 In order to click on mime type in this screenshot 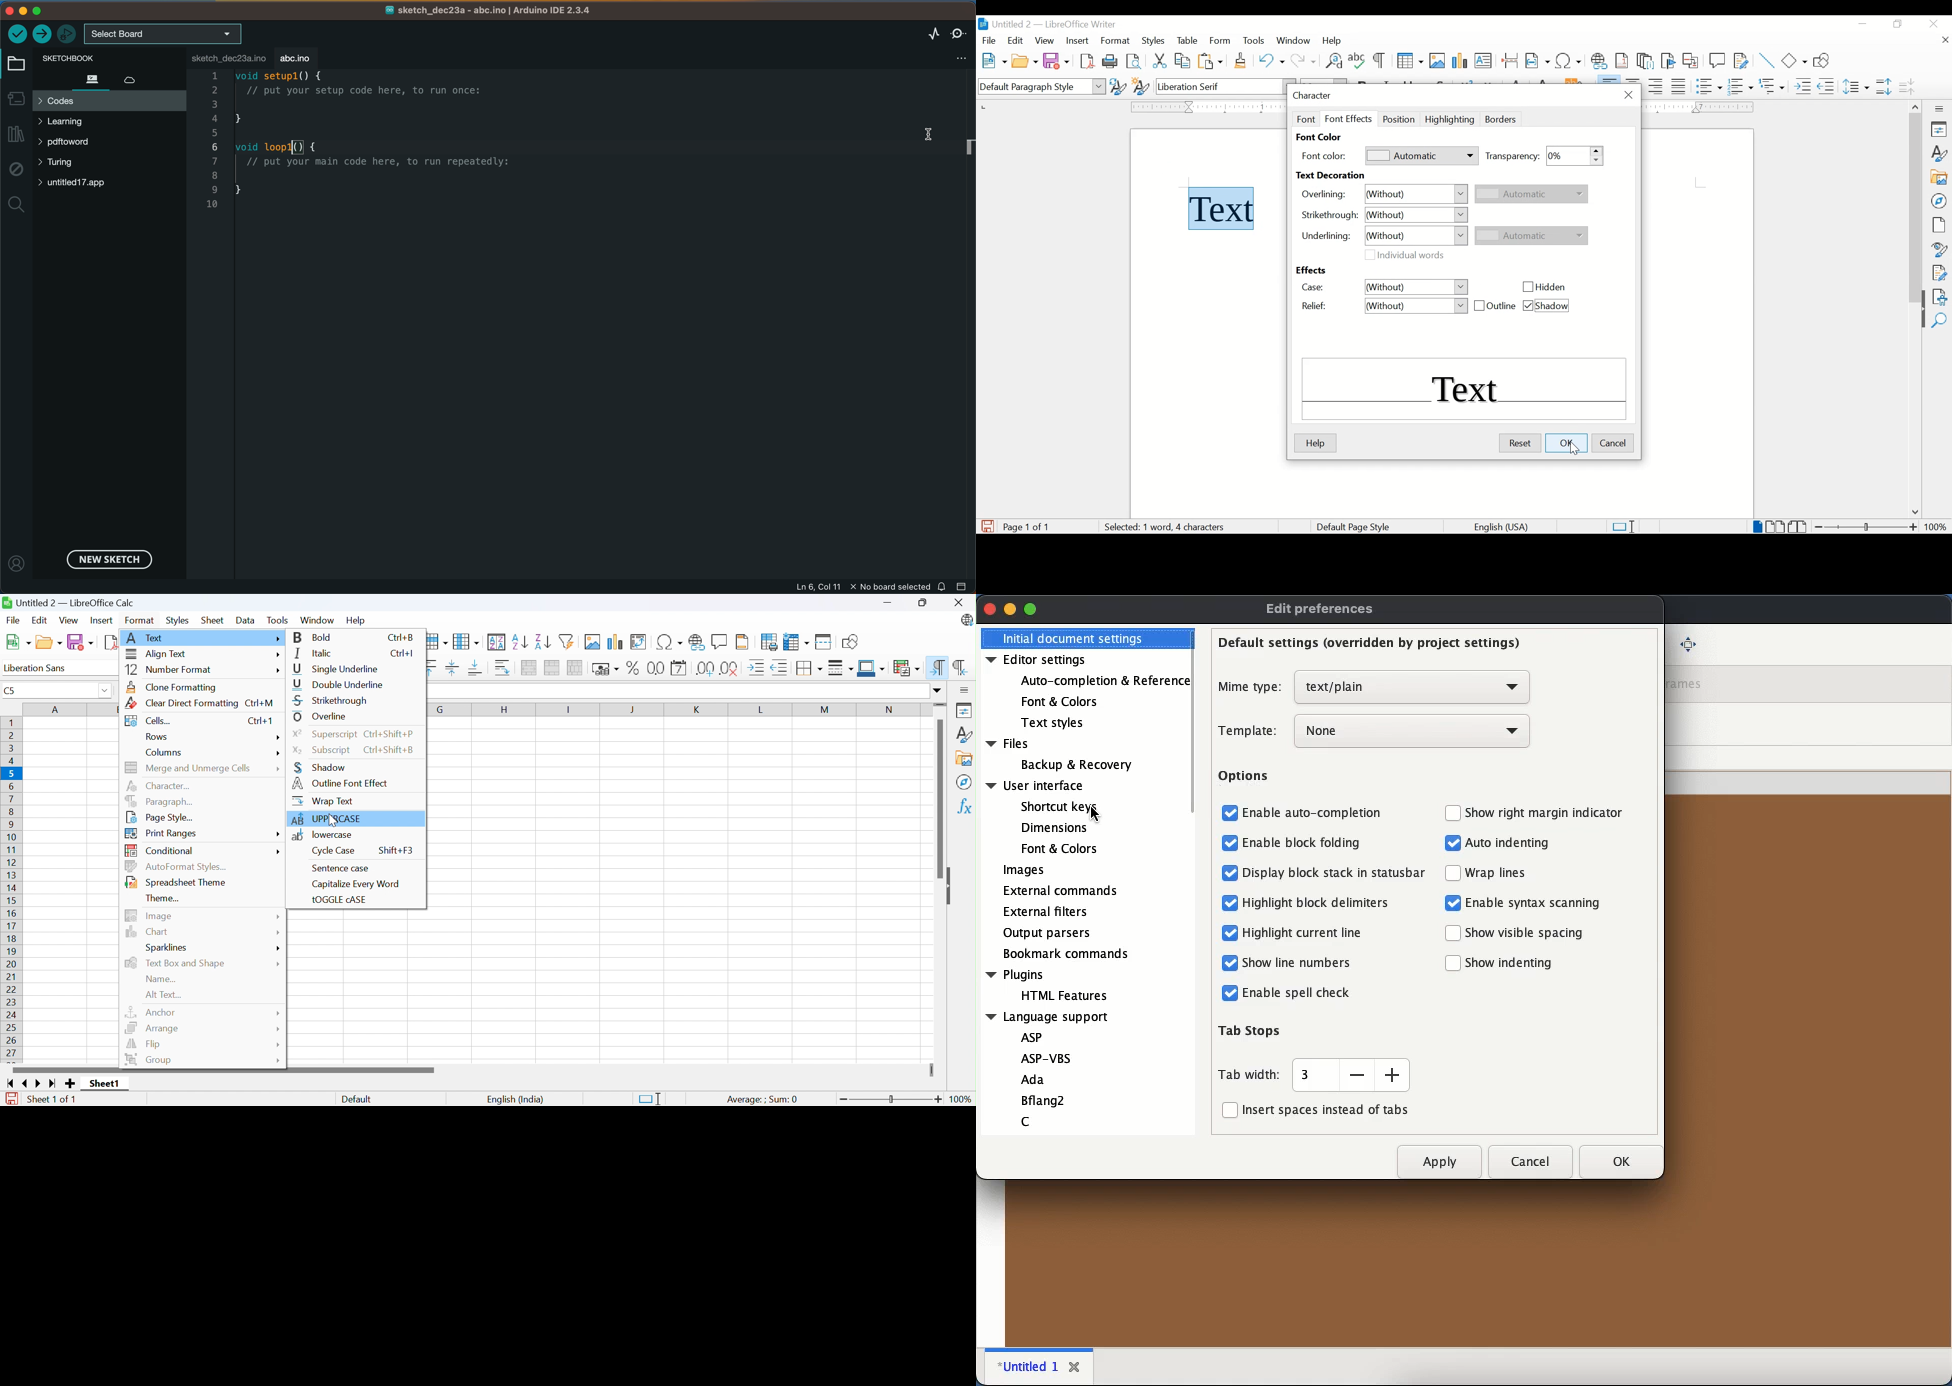, I will do `click(1250, 688)`.